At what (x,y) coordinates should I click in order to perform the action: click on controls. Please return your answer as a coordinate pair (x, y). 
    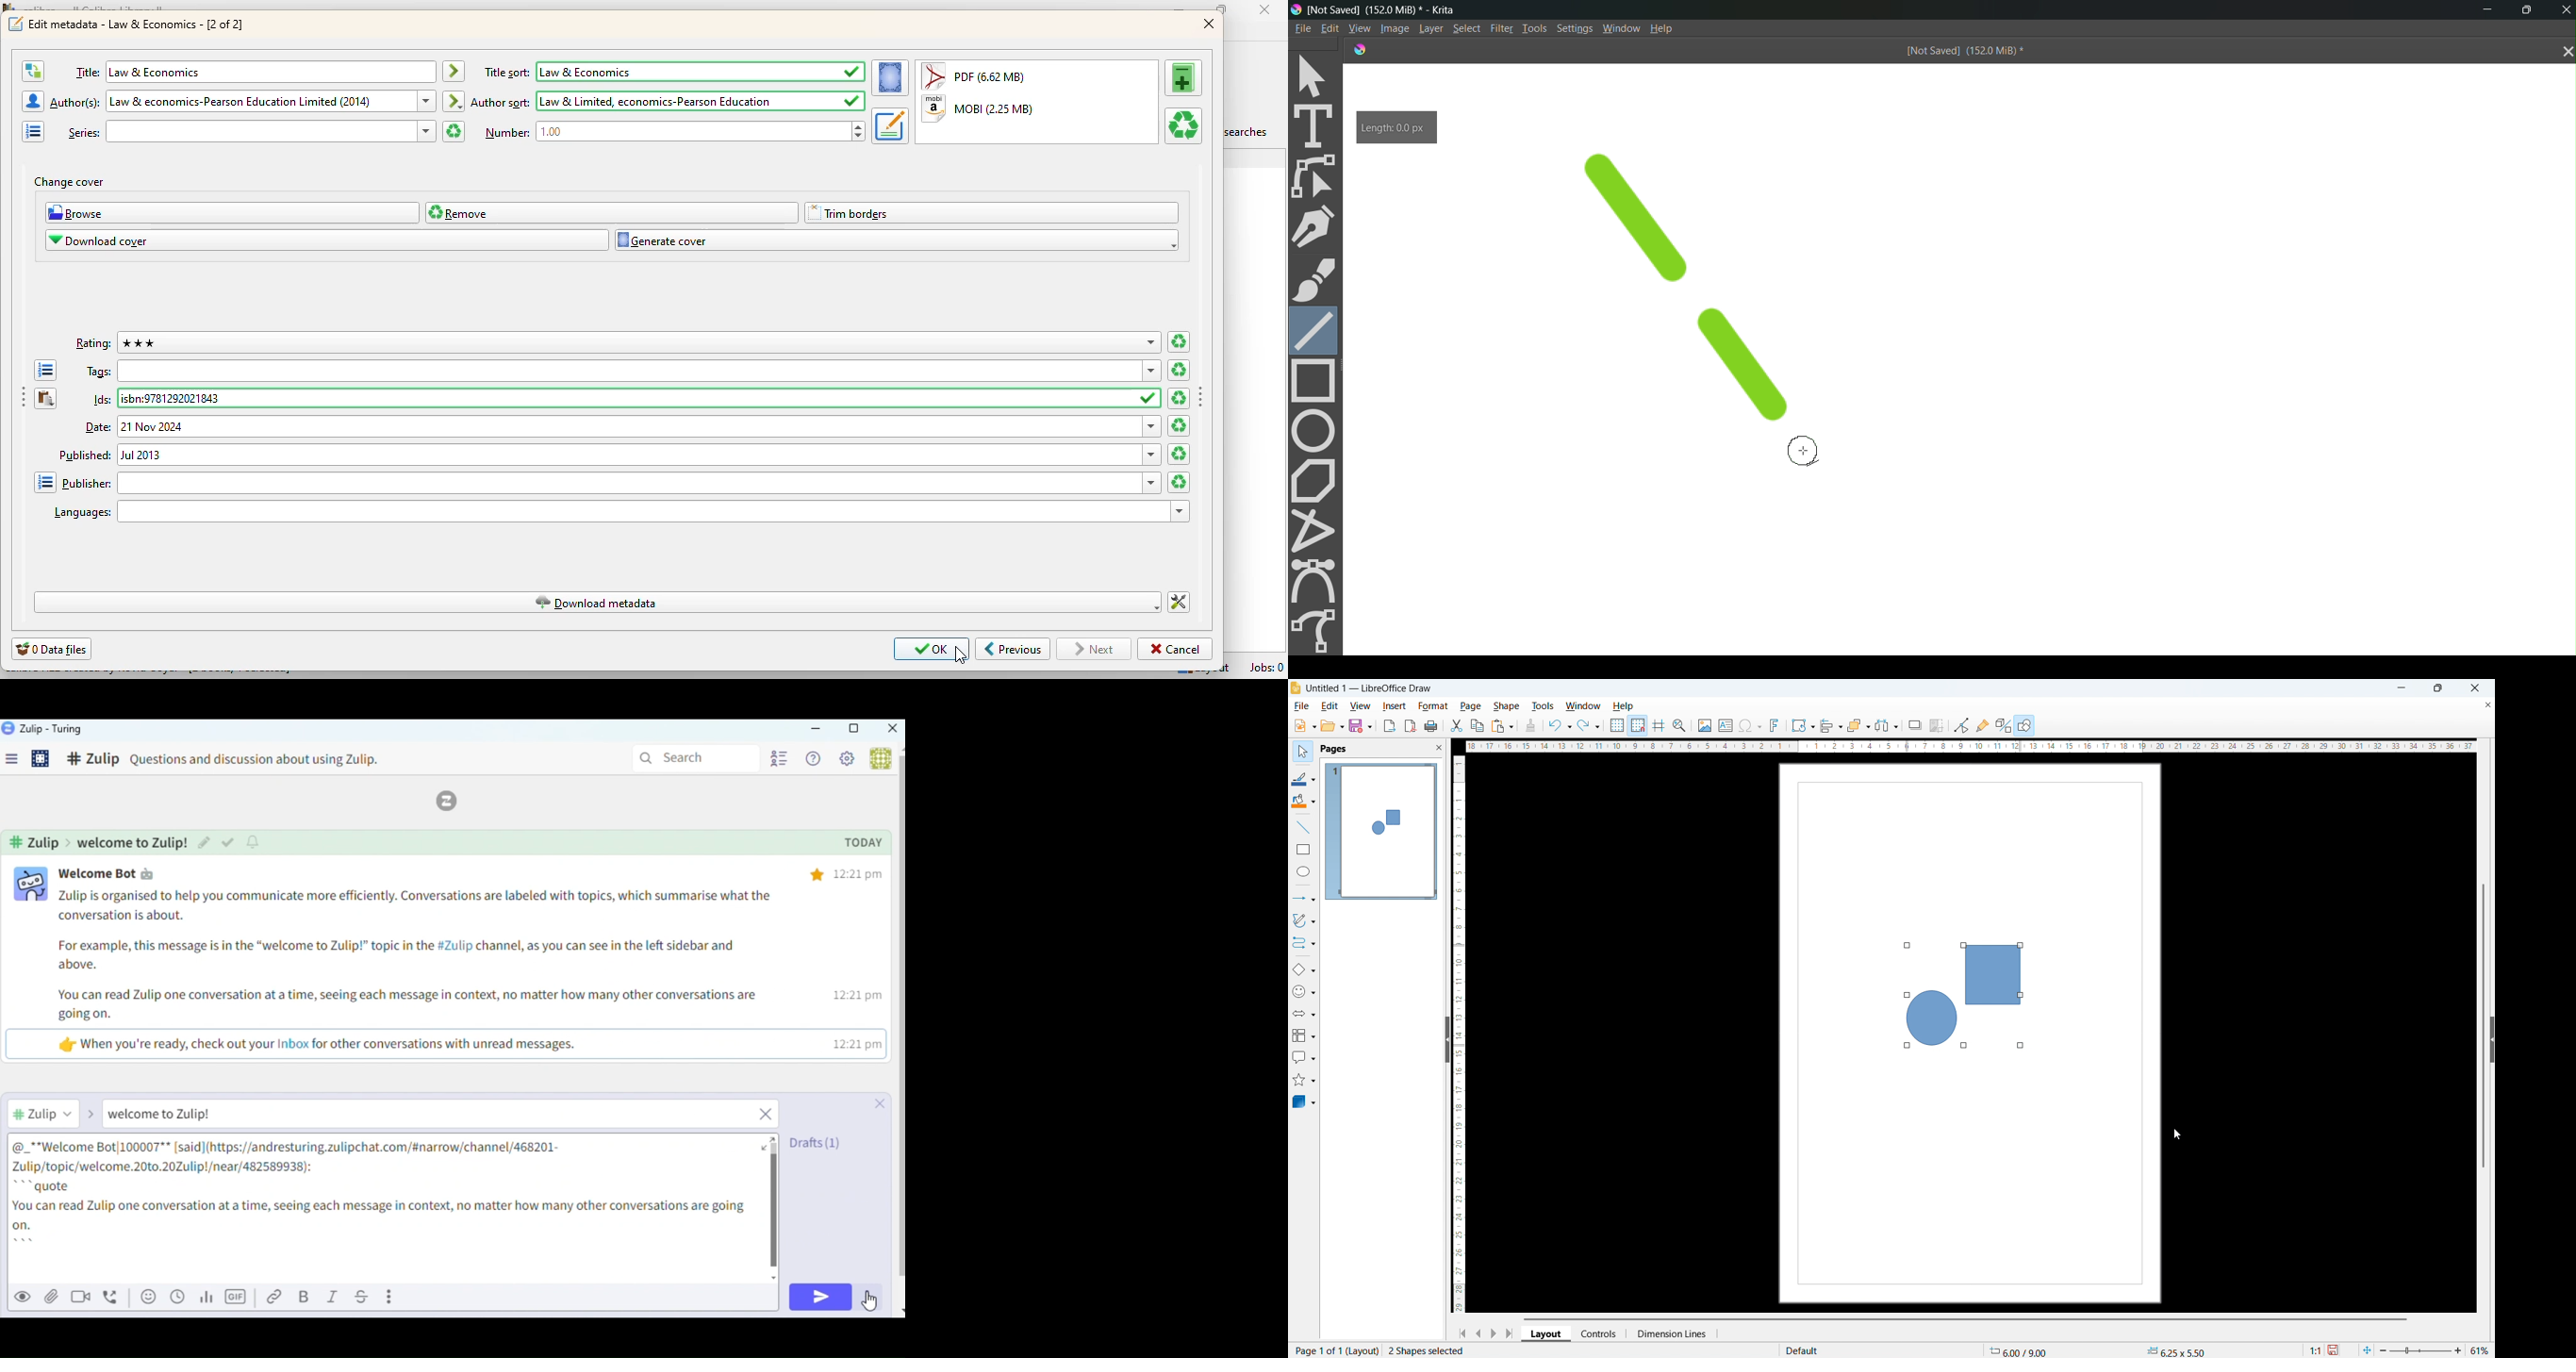
    Looking at the image, I should click on (1599, 1334).